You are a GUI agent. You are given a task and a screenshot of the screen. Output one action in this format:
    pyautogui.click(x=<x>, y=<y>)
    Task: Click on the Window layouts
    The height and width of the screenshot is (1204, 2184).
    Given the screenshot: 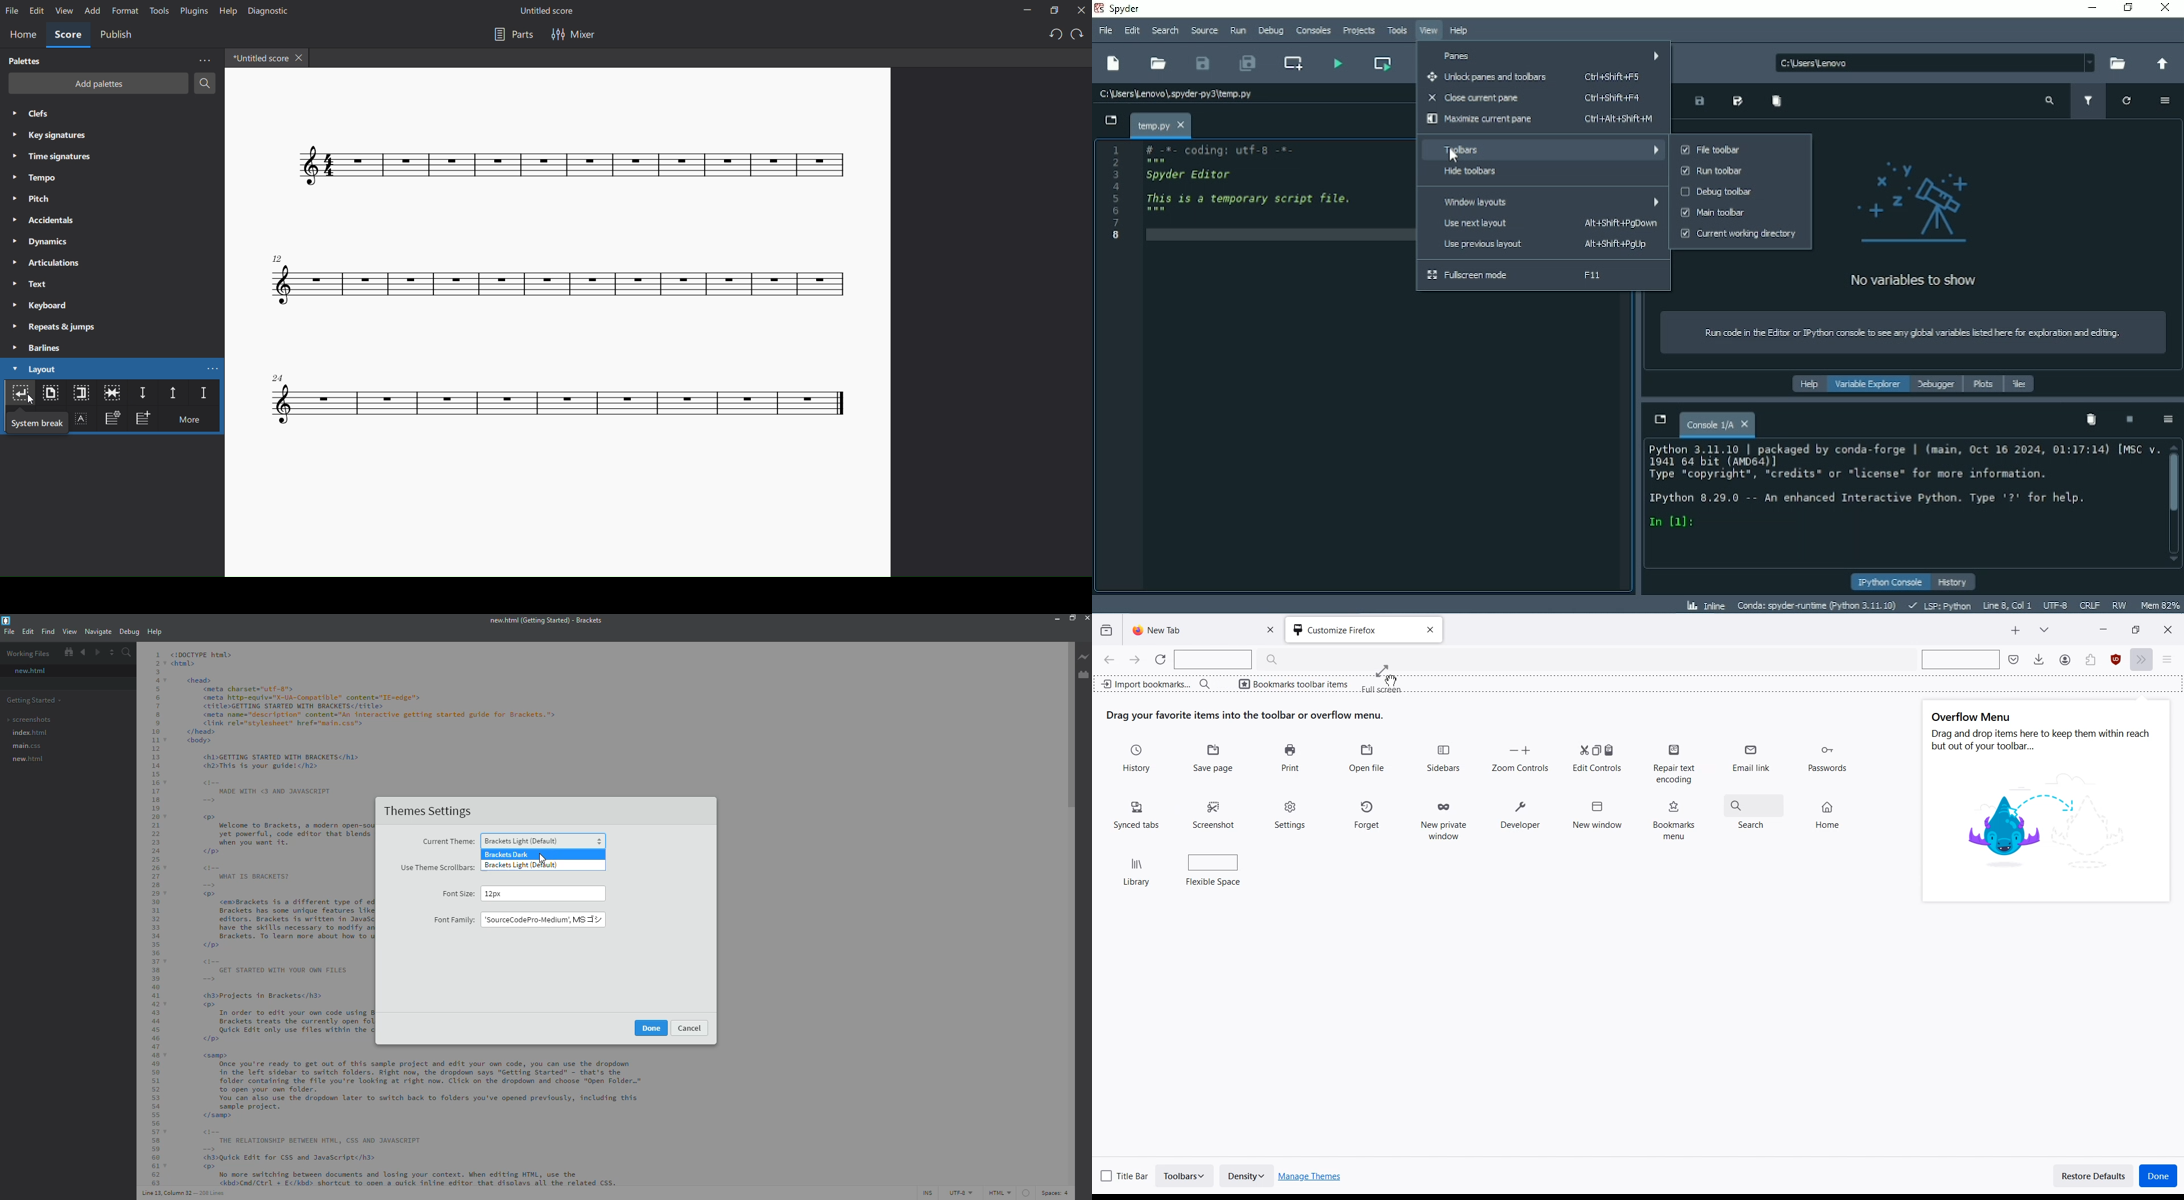 What is the action you would take?
    pyautogui.click(x=1544, y=203)
    